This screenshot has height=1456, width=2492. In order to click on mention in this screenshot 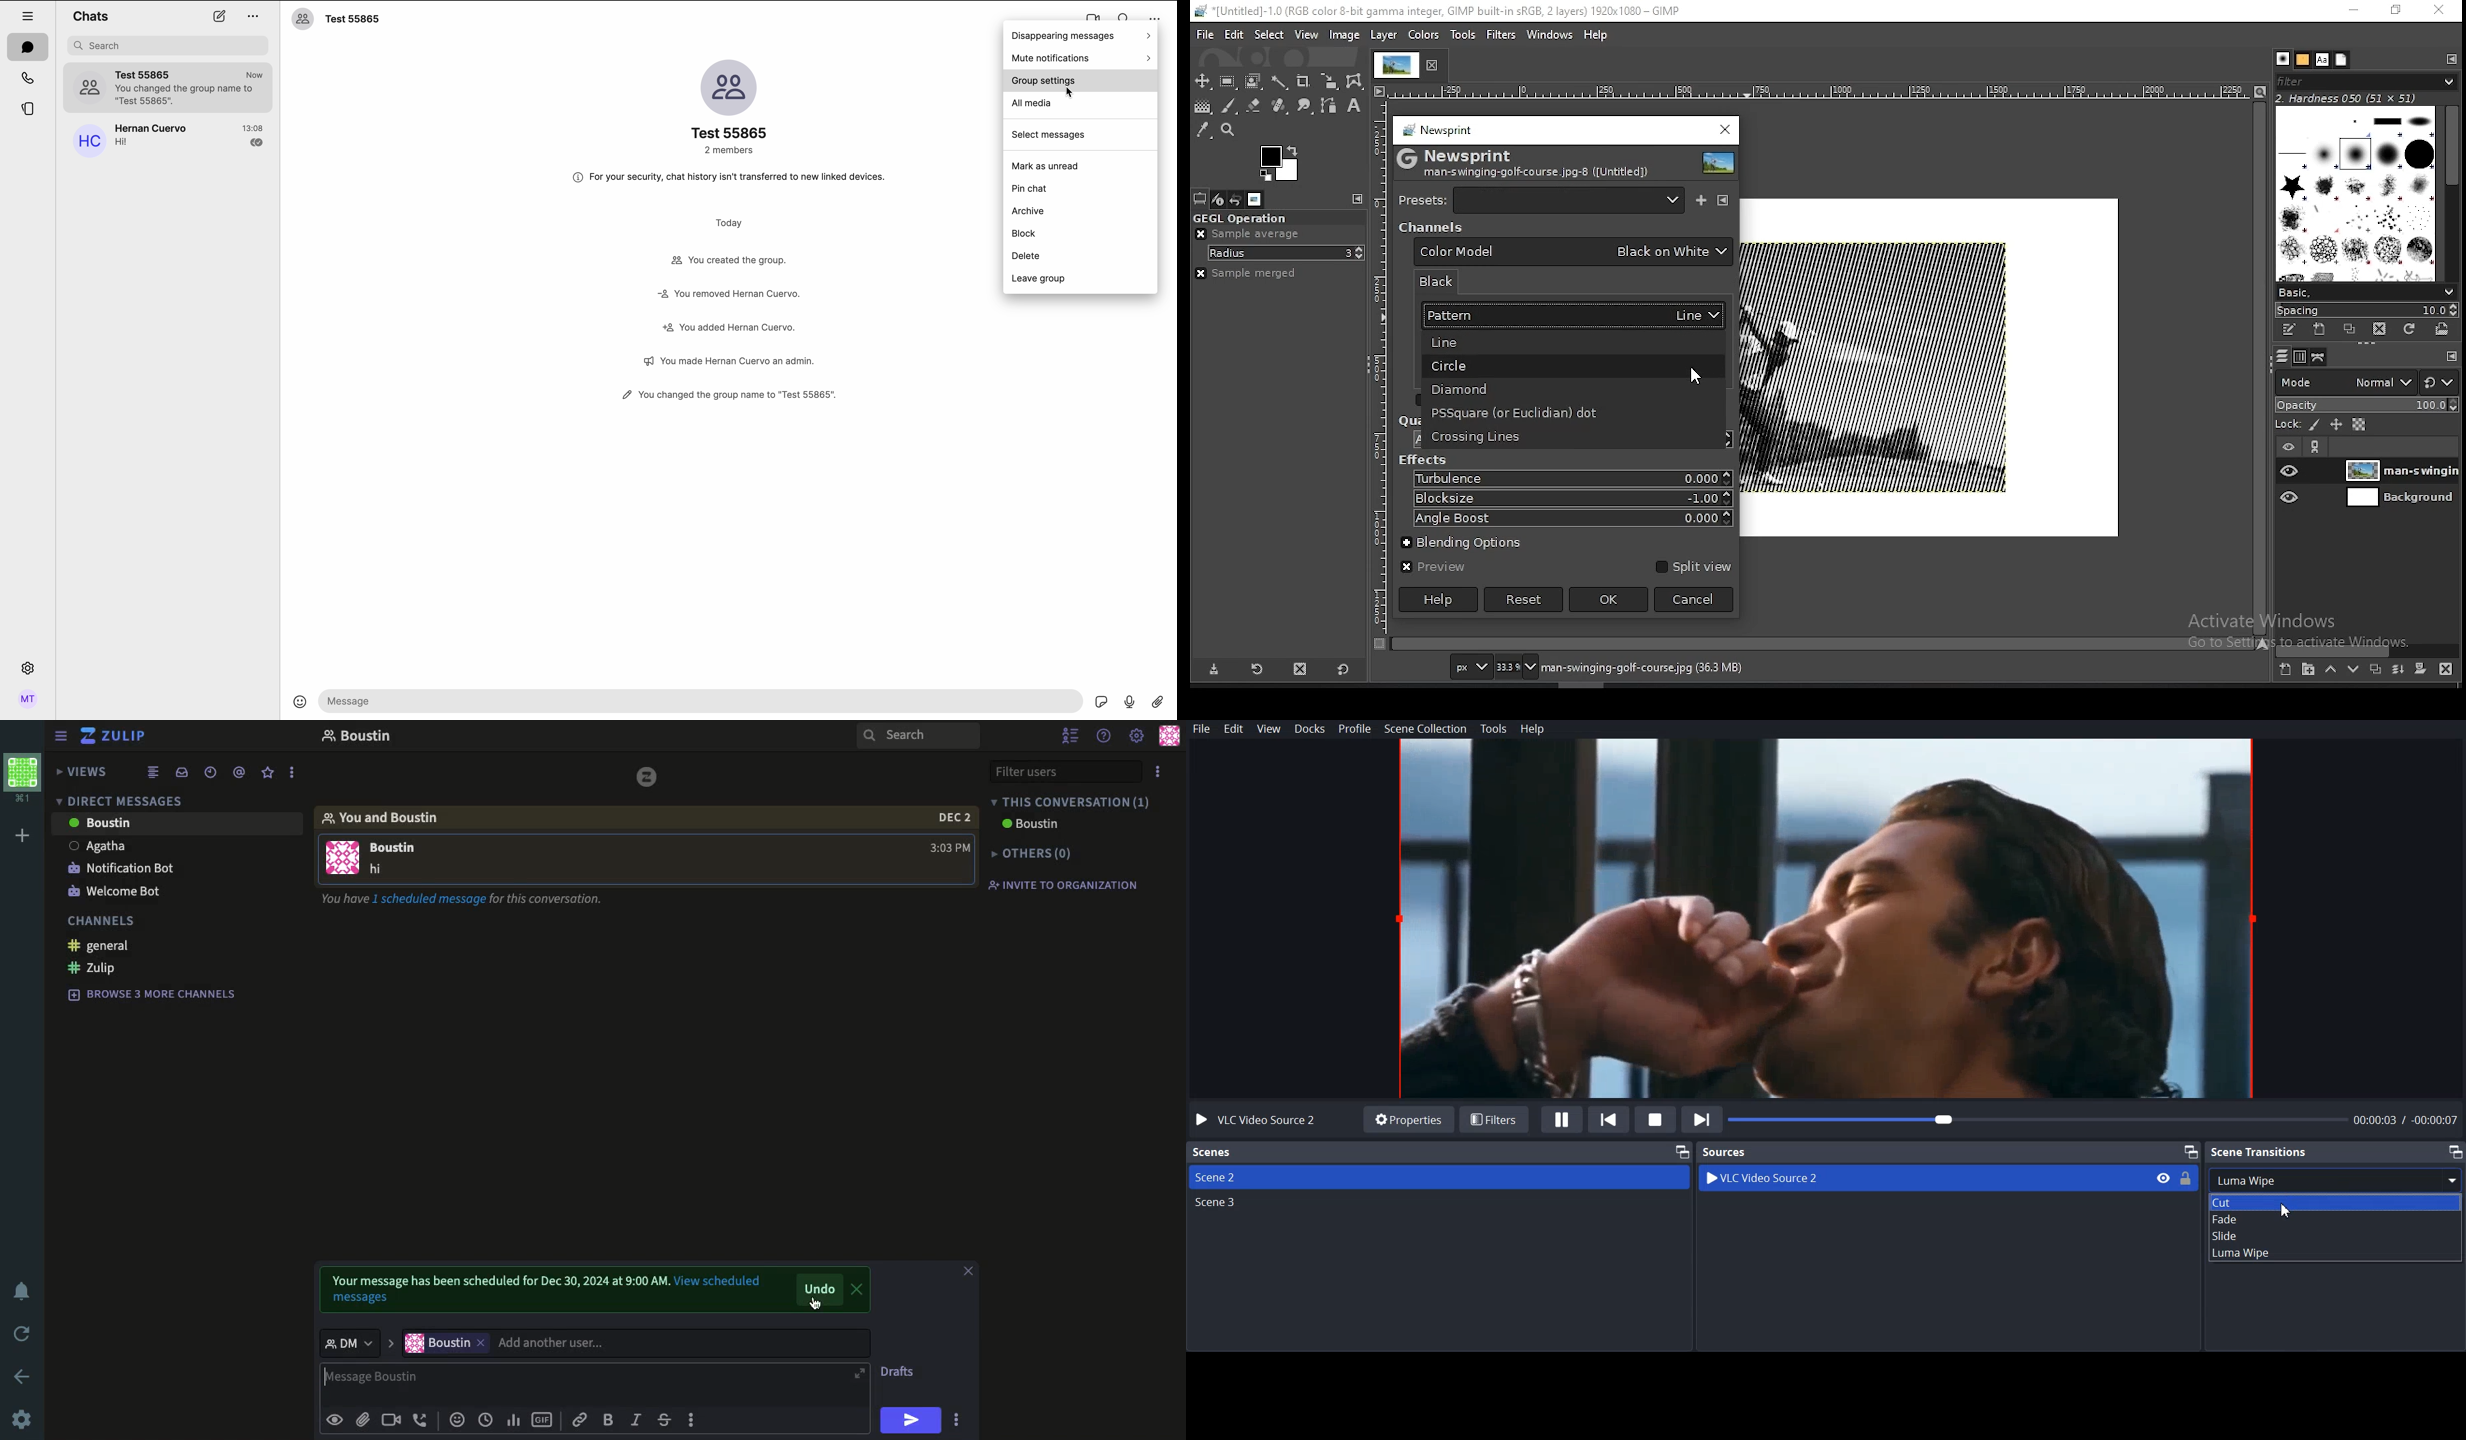, I will do `click(241, 773)`.